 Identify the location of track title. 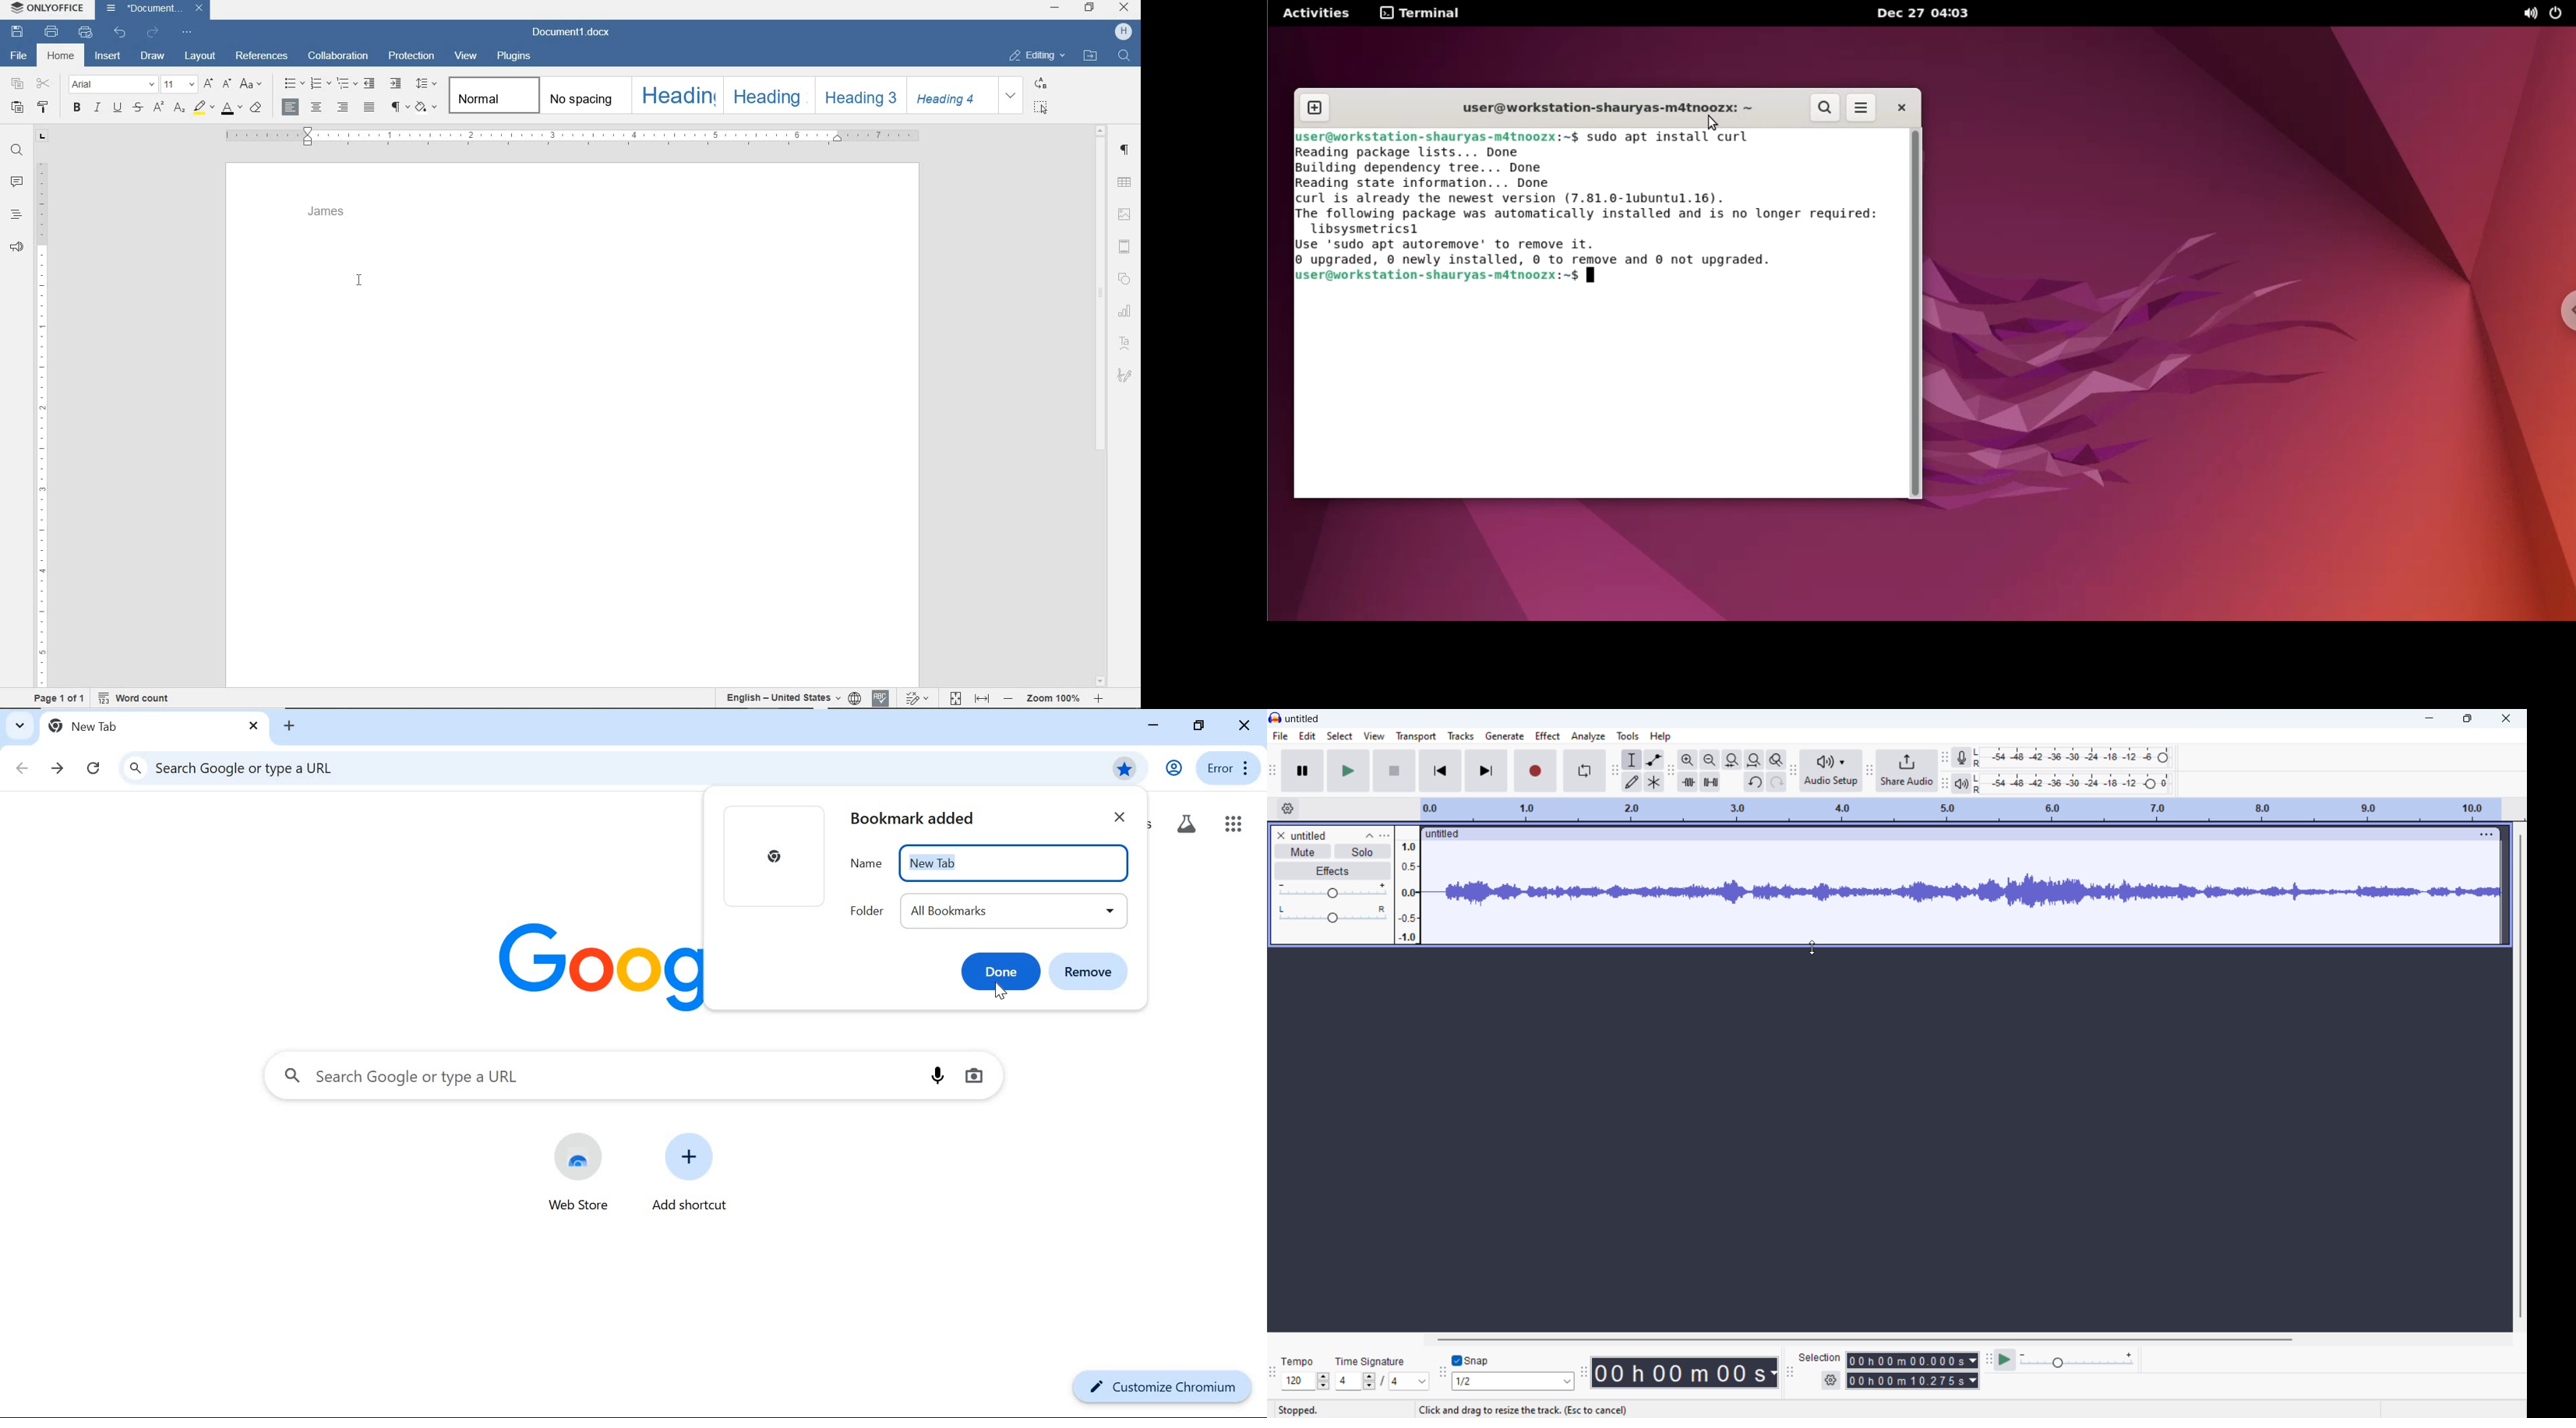
(1310, 835).